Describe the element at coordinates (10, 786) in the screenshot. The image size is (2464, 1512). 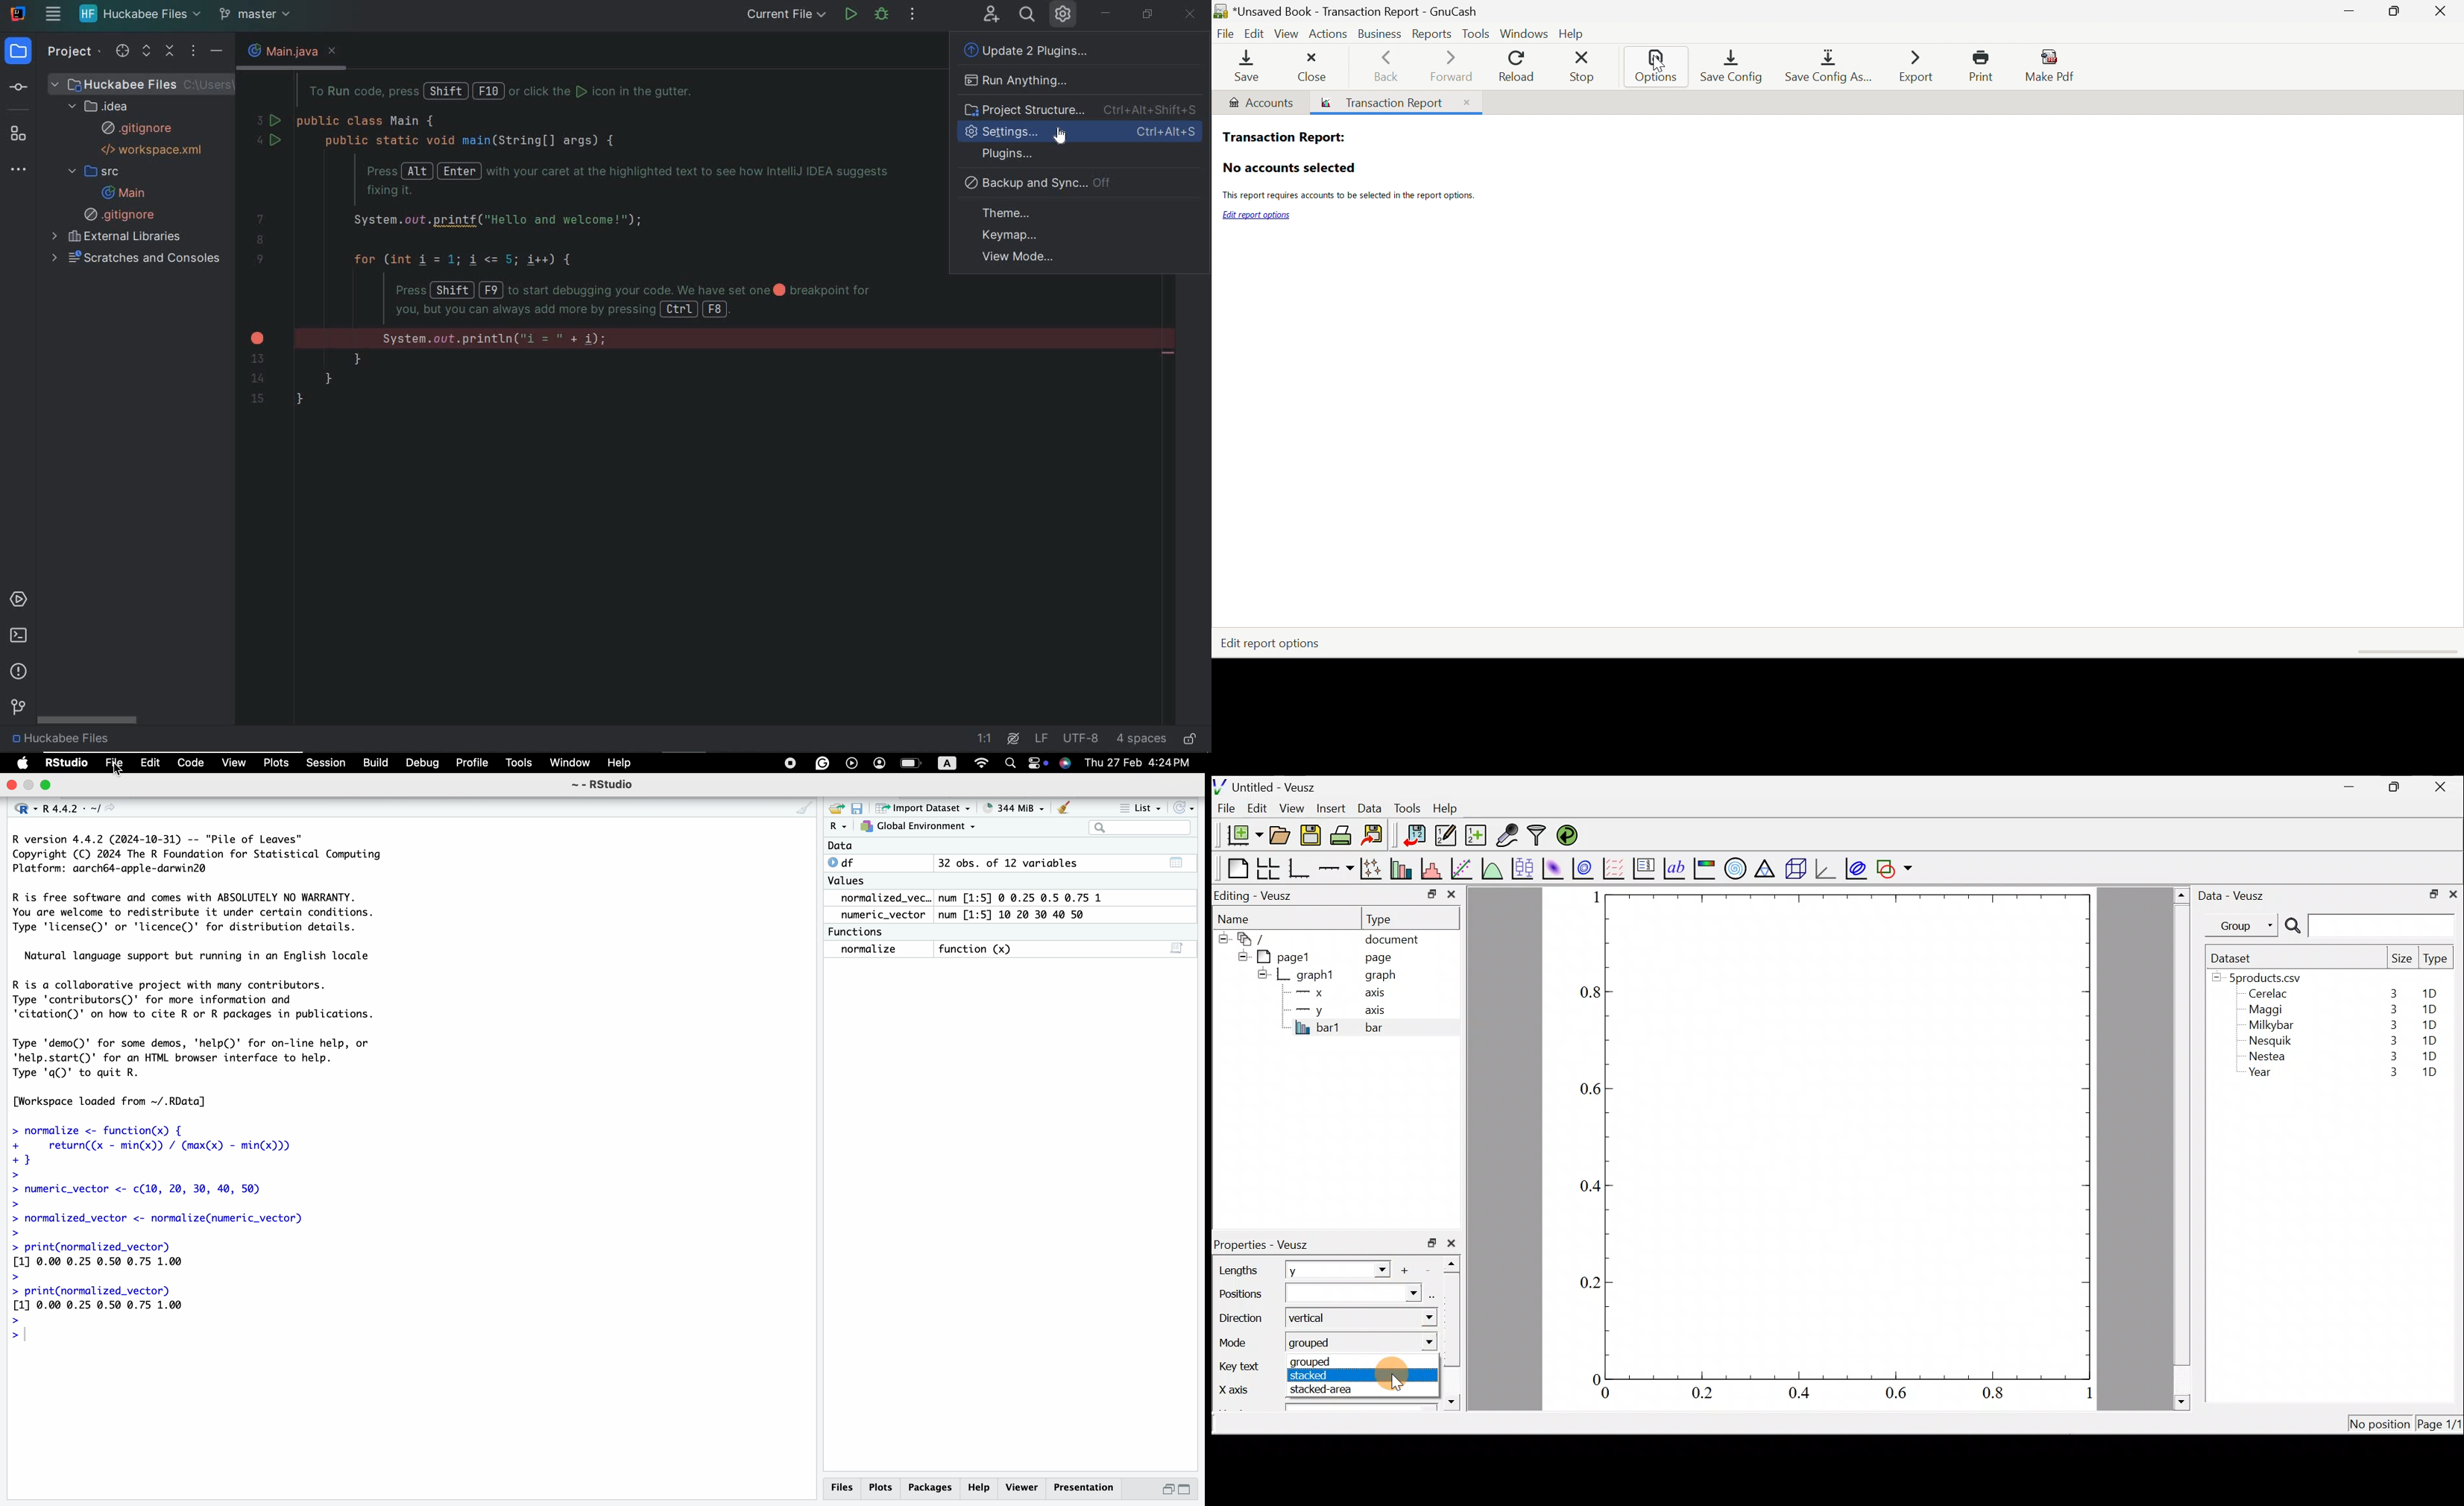
I see `close` at that location.